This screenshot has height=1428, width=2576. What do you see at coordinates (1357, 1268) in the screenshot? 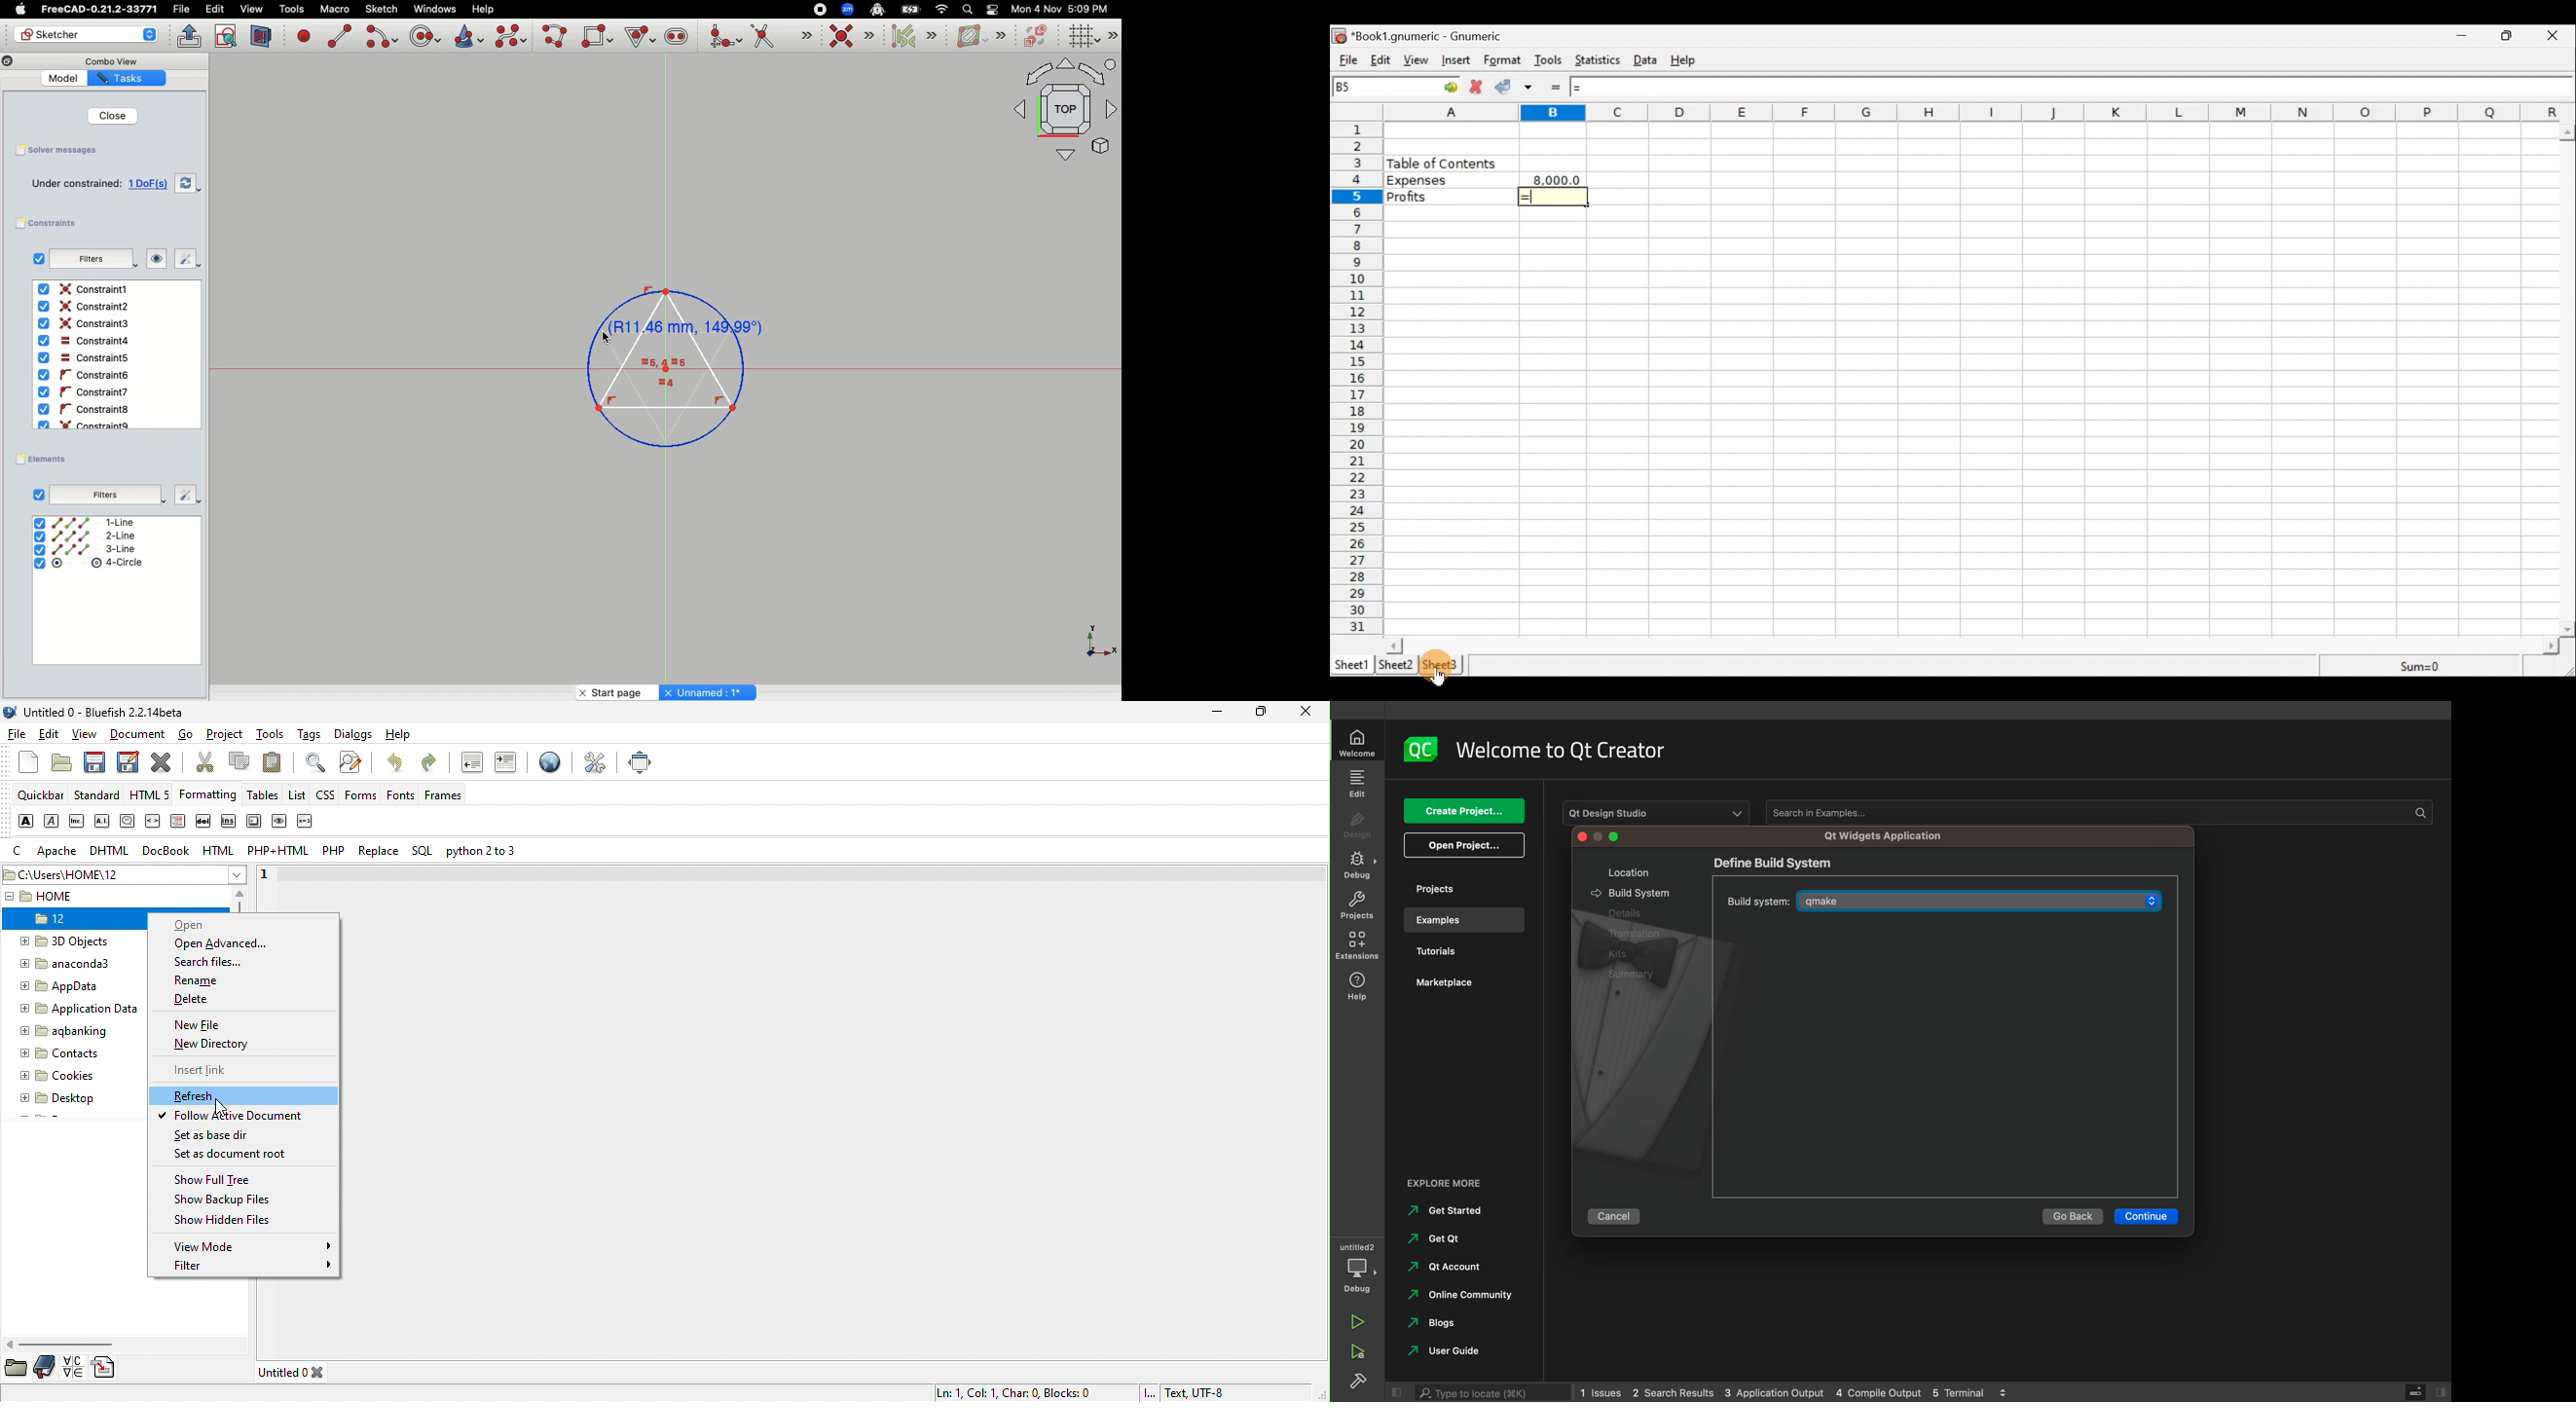
I see `debug` at bounding box center [1357, 1268].